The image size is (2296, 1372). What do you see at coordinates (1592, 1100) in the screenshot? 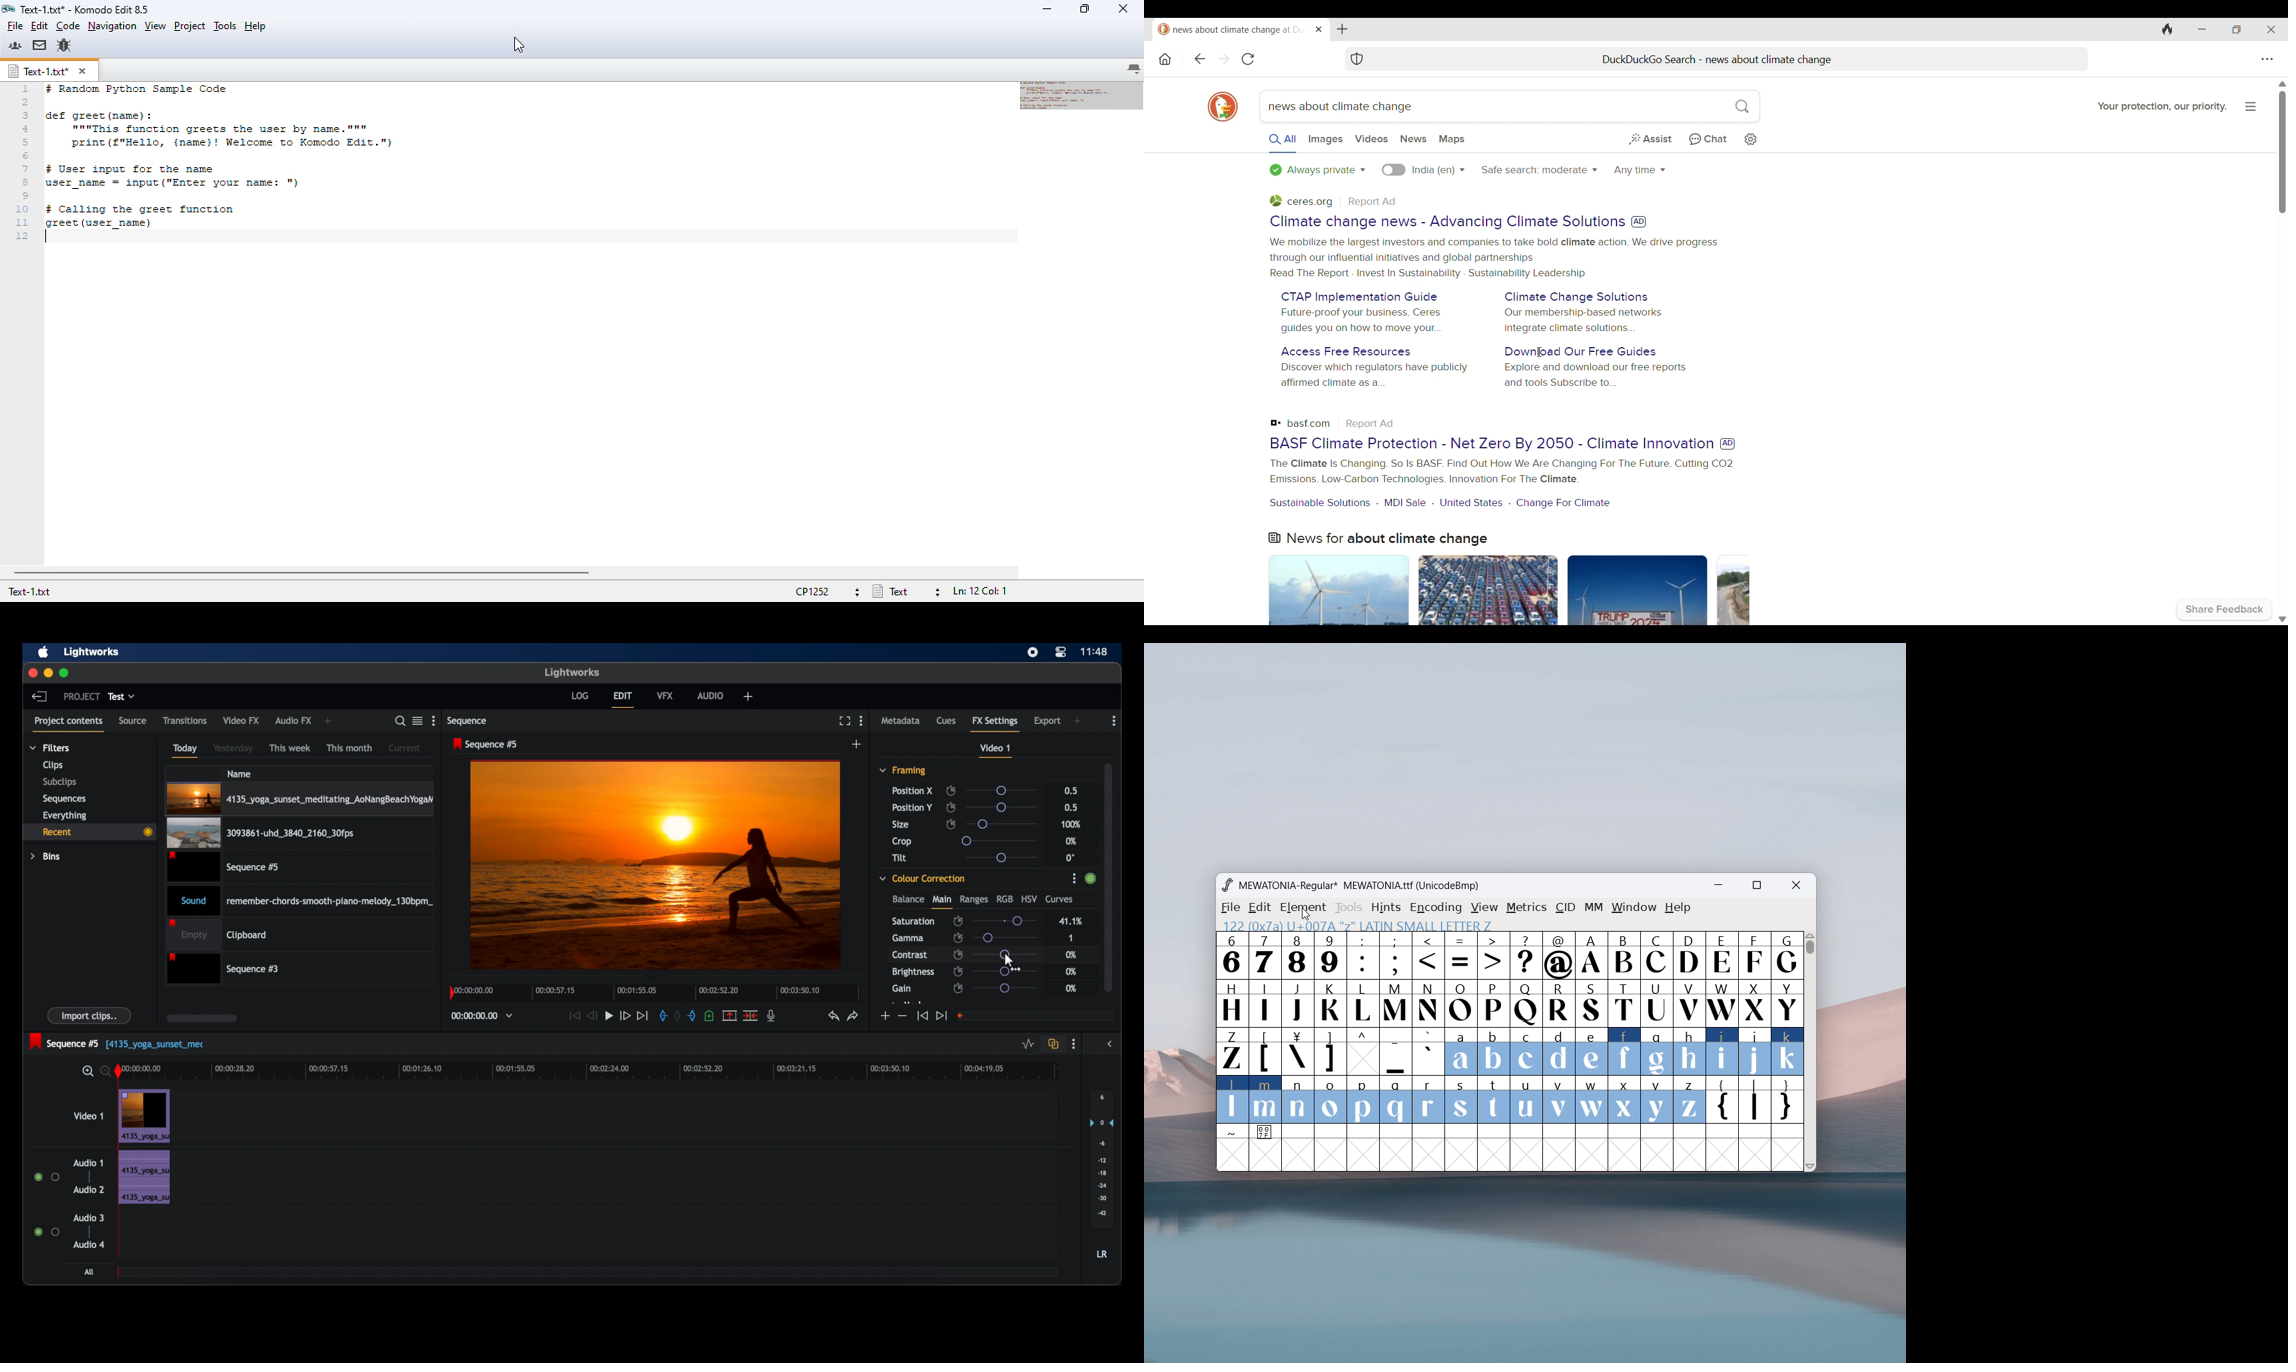
I see `w` at bounding box center [1592, 1100].